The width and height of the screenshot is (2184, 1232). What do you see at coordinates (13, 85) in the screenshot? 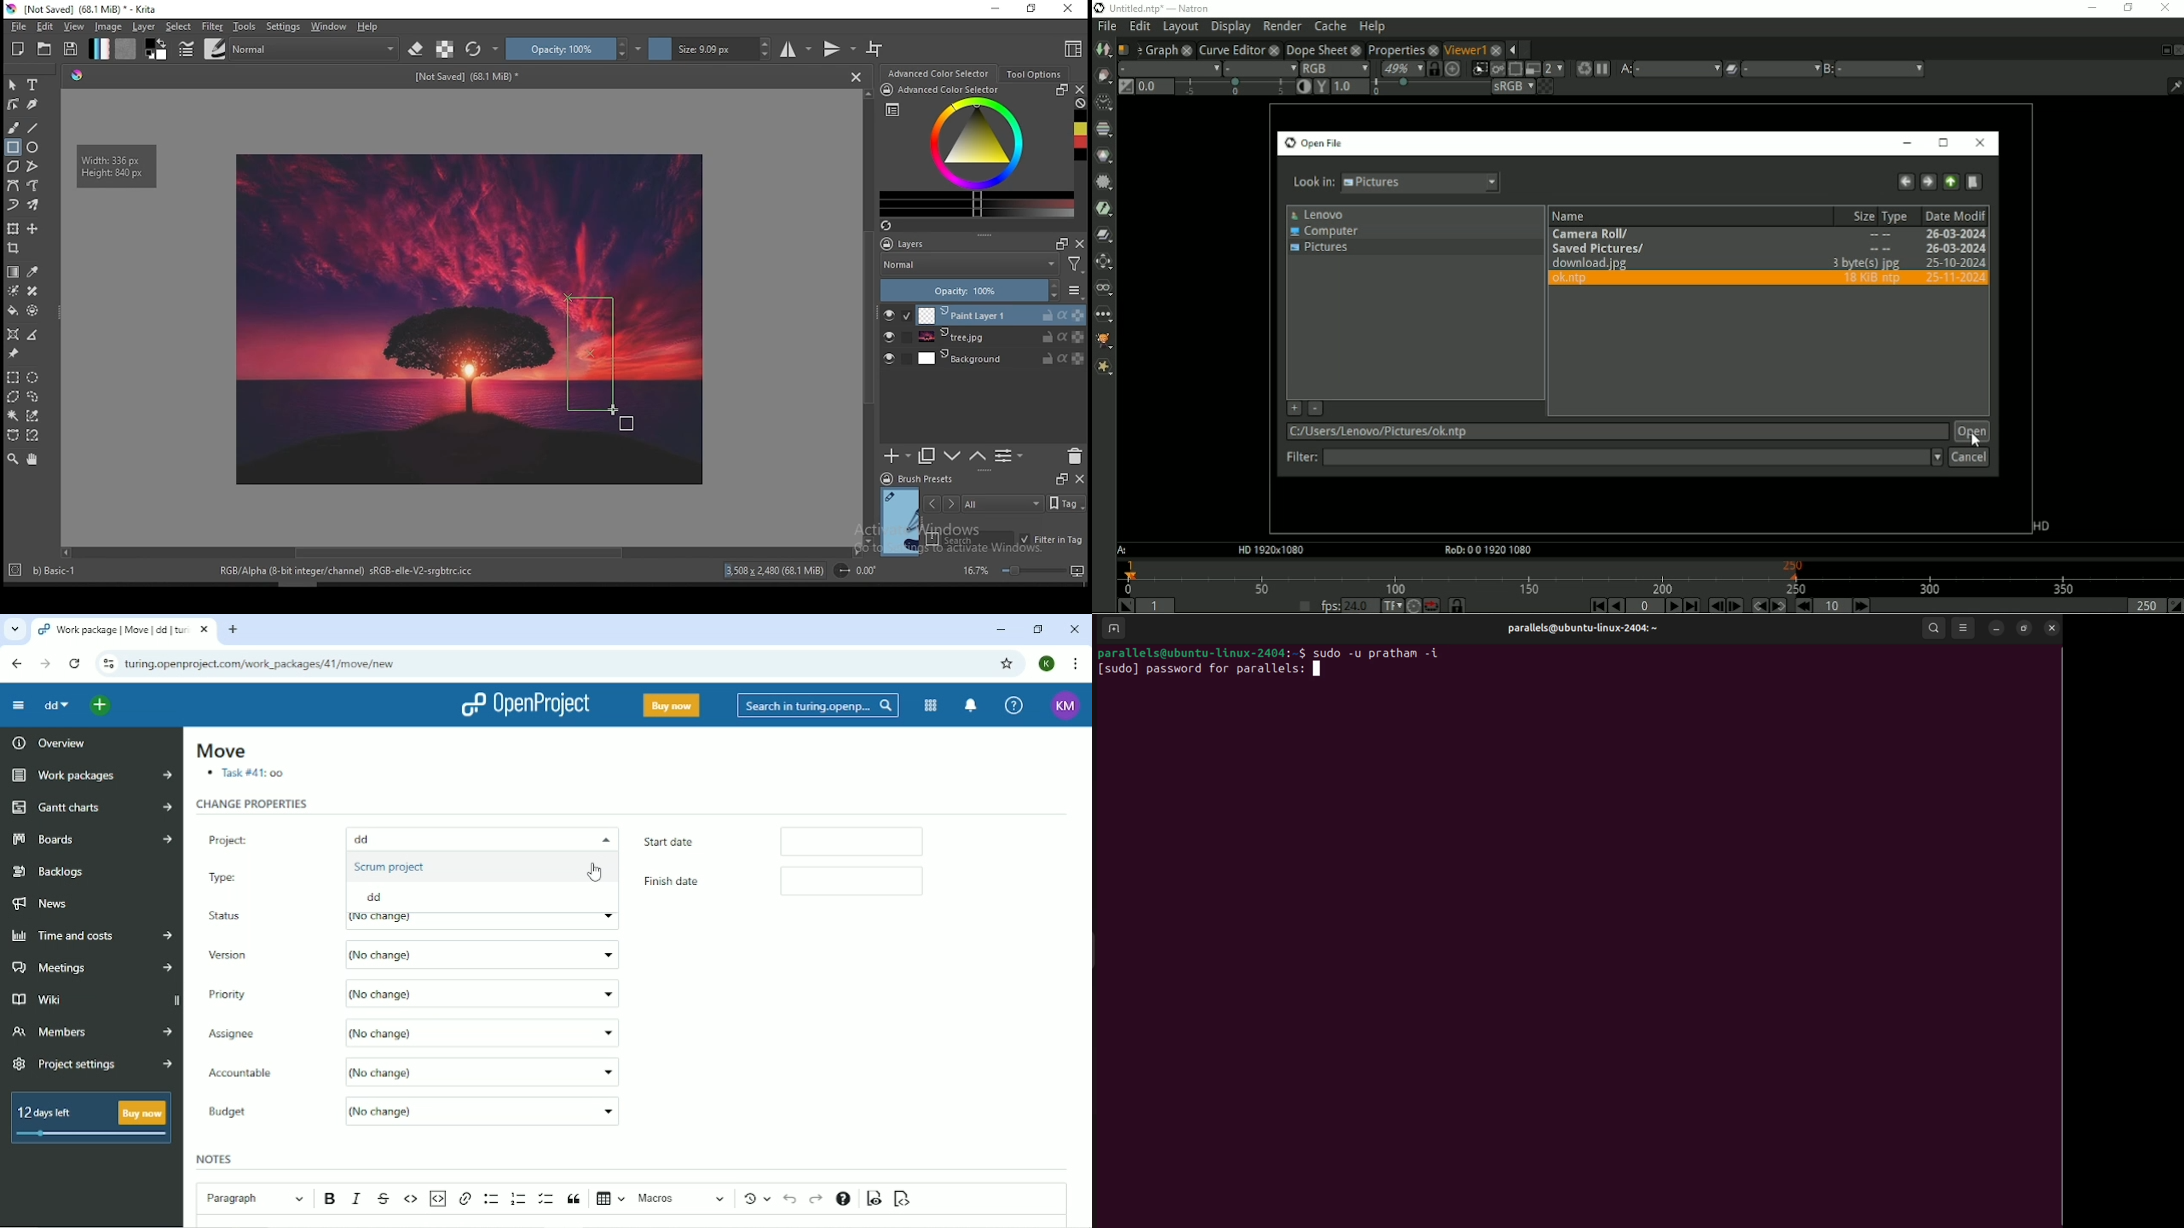
I see `selectshapes tool` at bounding box center [13, 85].